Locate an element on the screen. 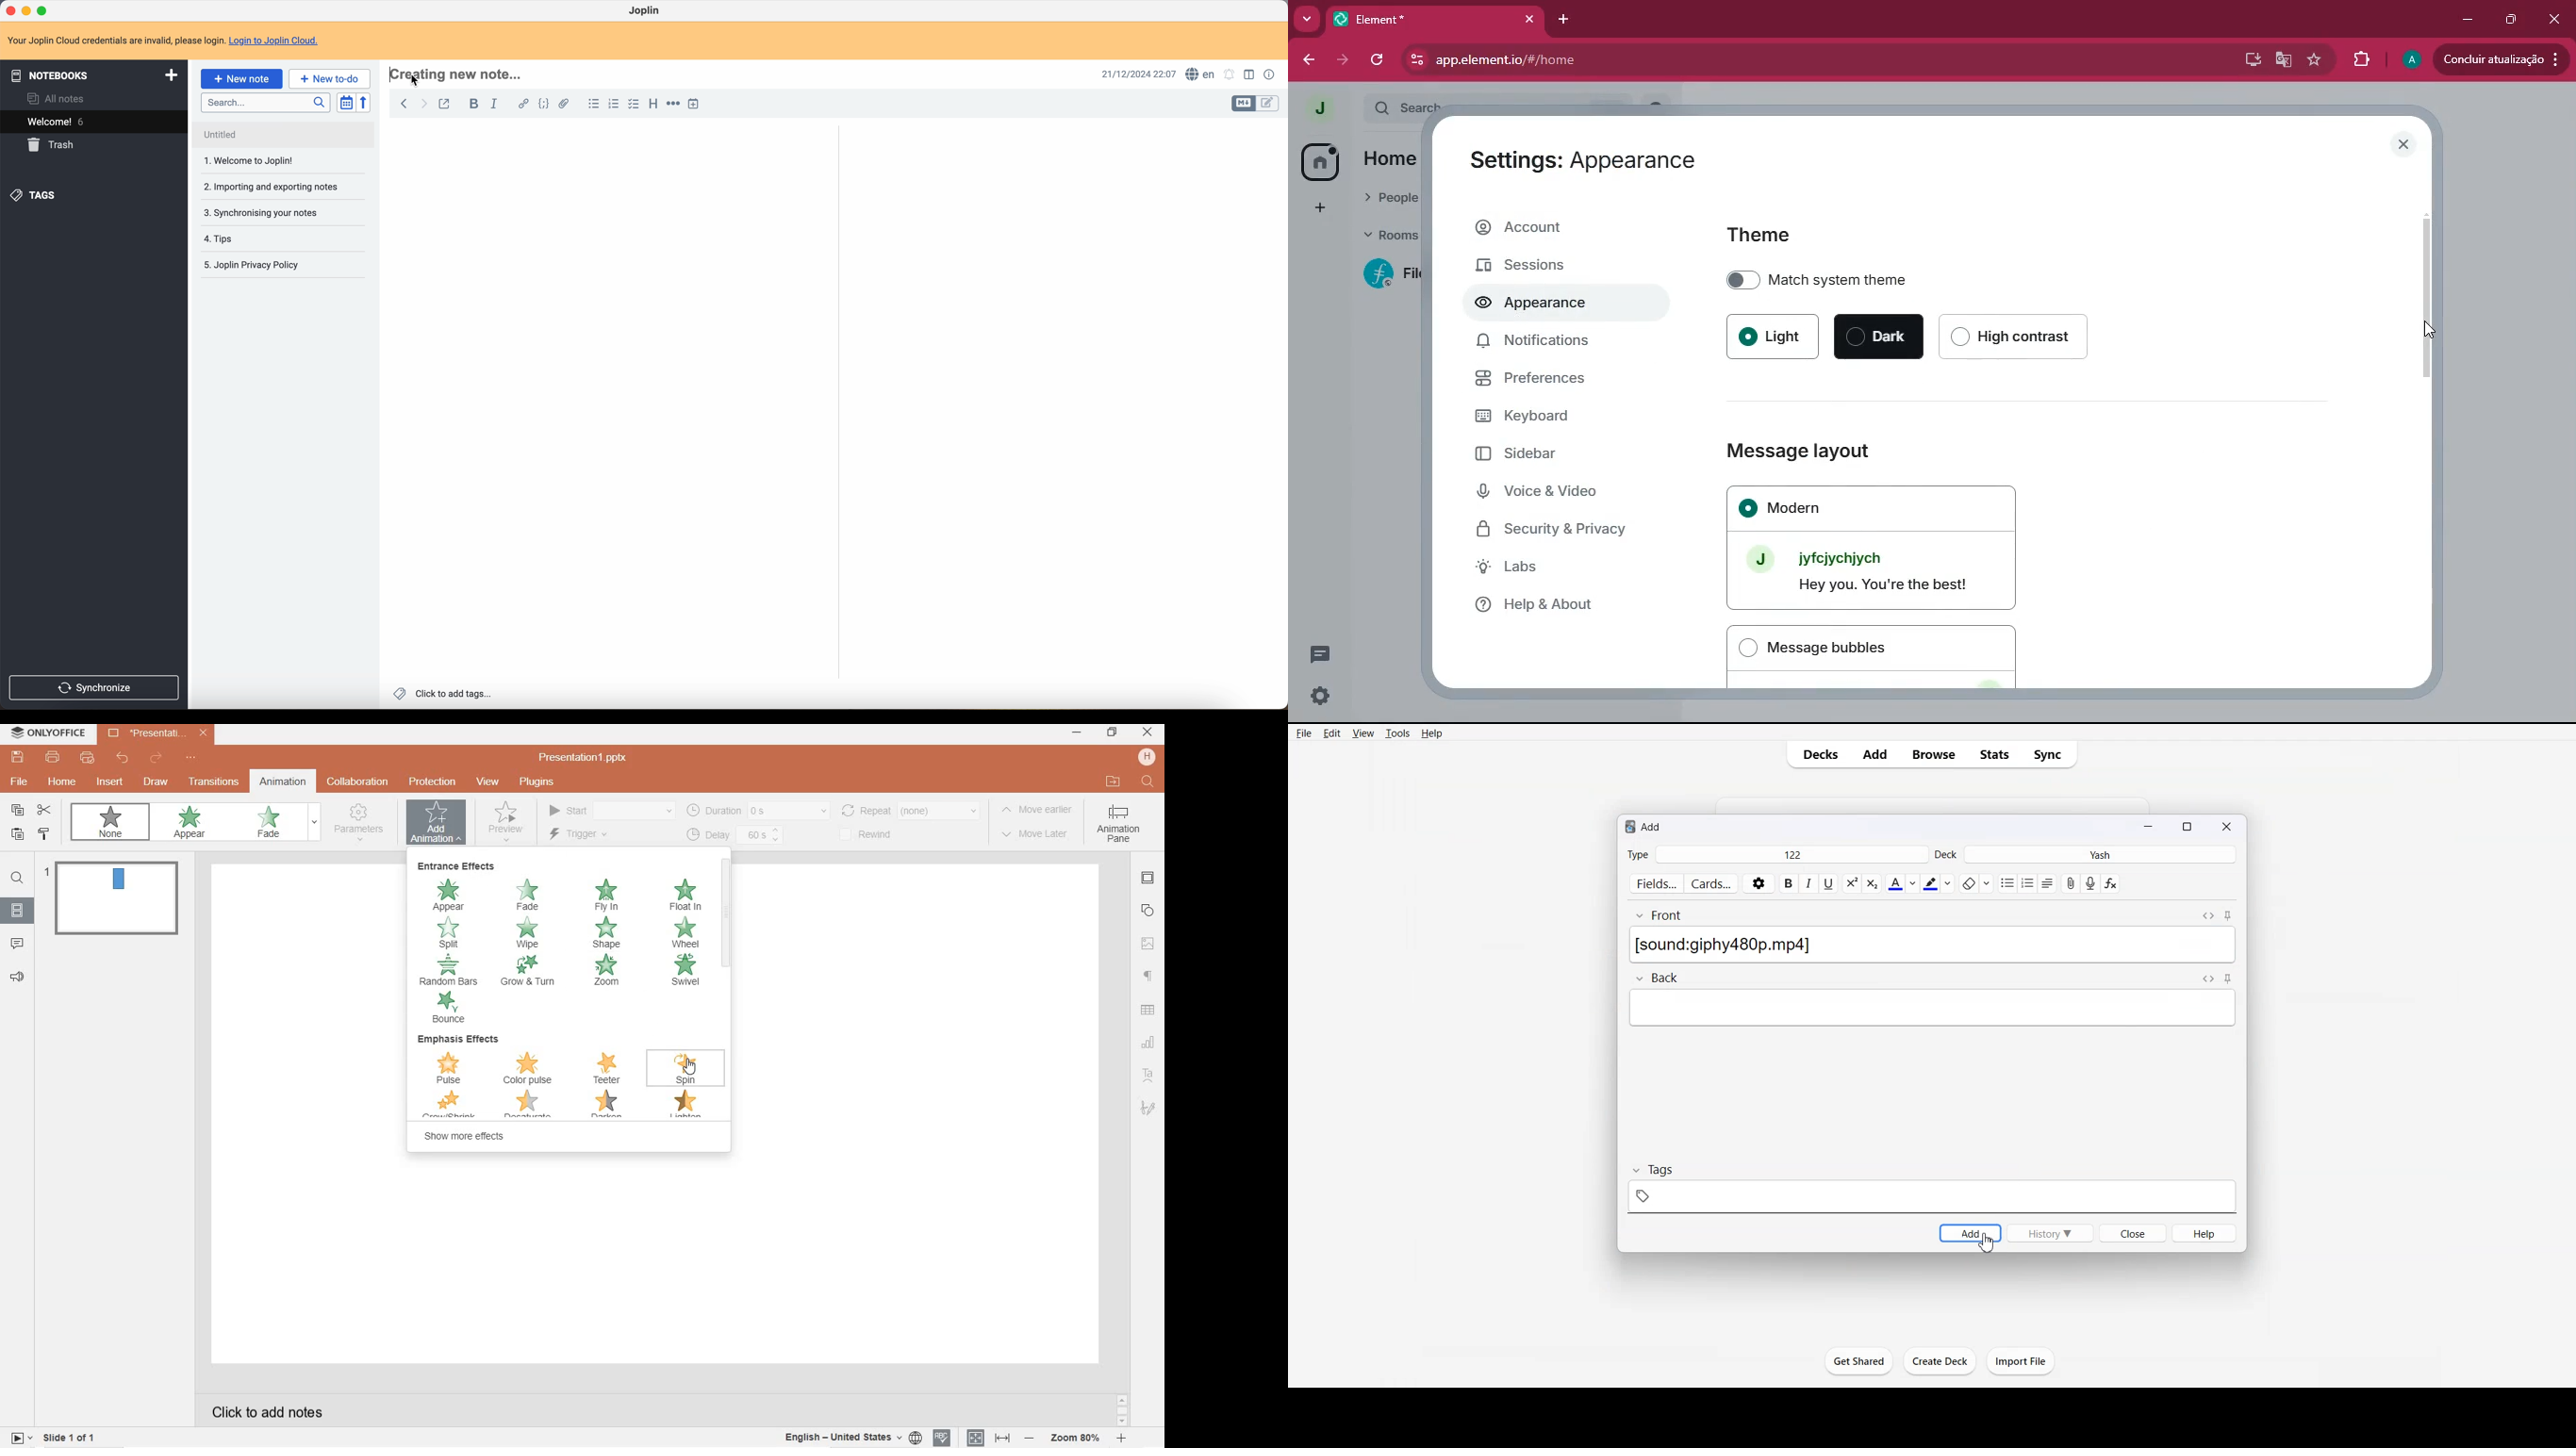 The height and width of the screenshot is (1456, 2576). body text is located at coordinates (1058, 378).